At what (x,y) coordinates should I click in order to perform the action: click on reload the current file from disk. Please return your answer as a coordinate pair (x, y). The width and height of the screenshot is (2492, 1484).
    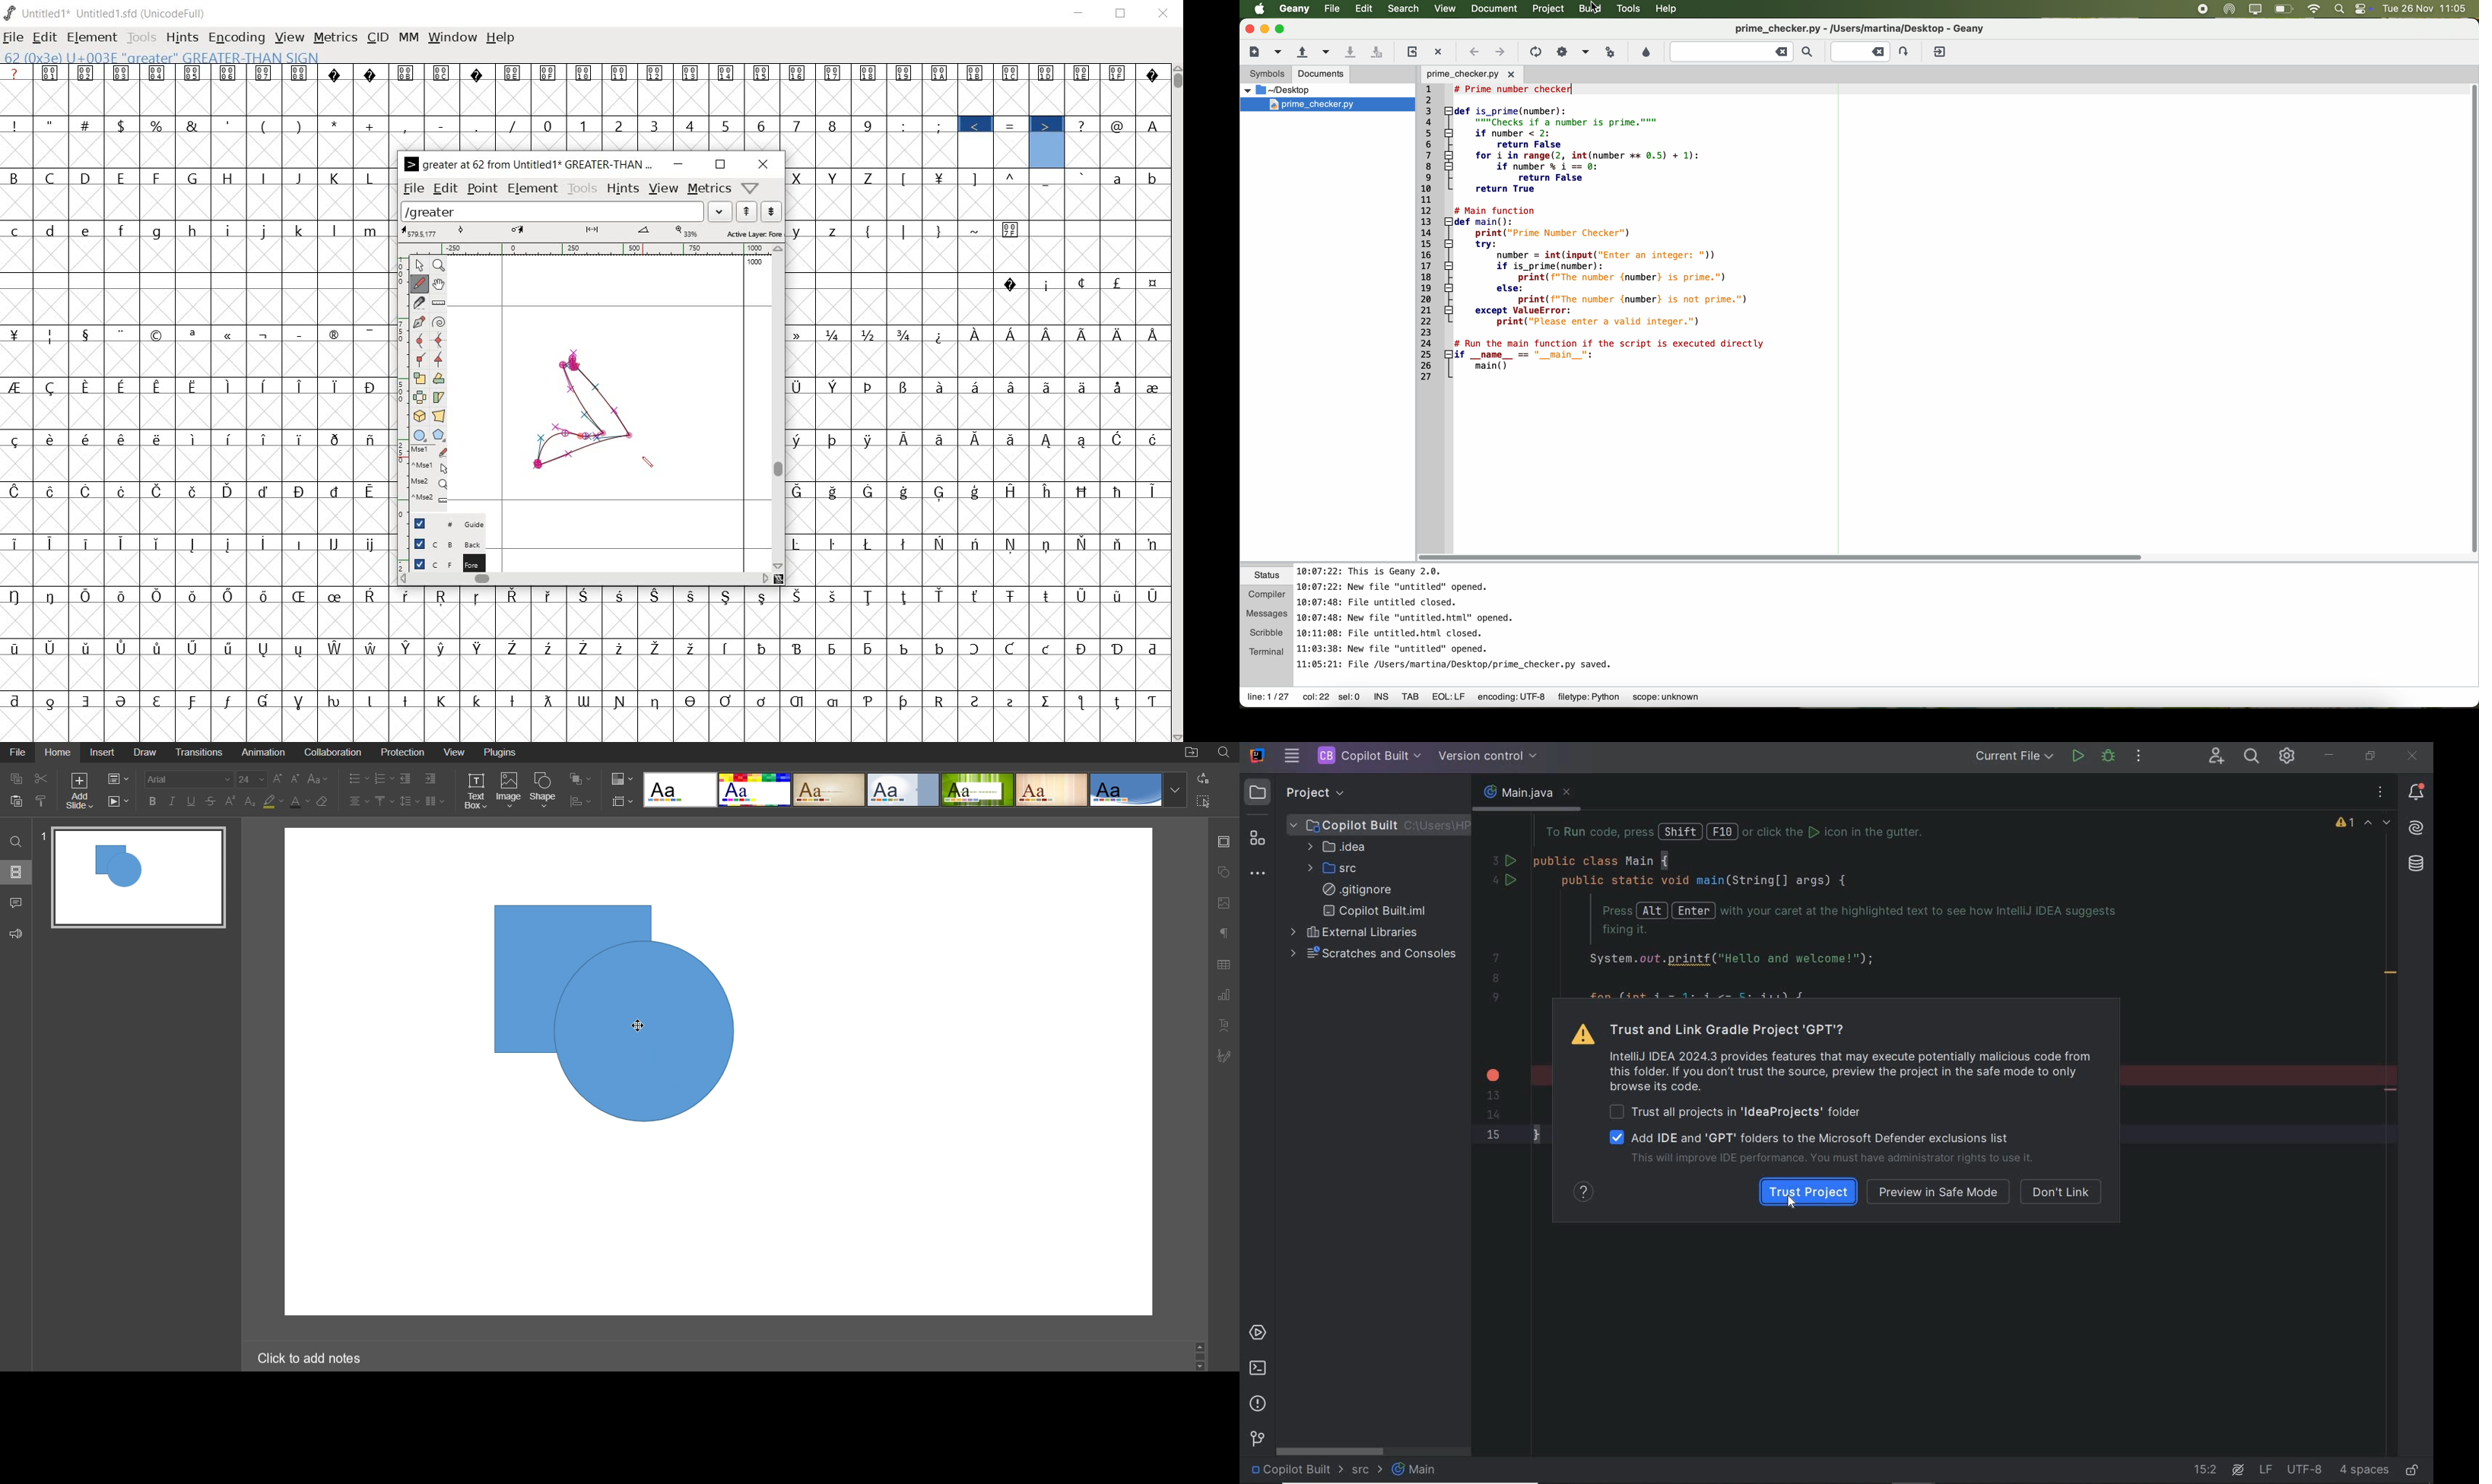
    Looking at the image, I should click on (1411, 52).